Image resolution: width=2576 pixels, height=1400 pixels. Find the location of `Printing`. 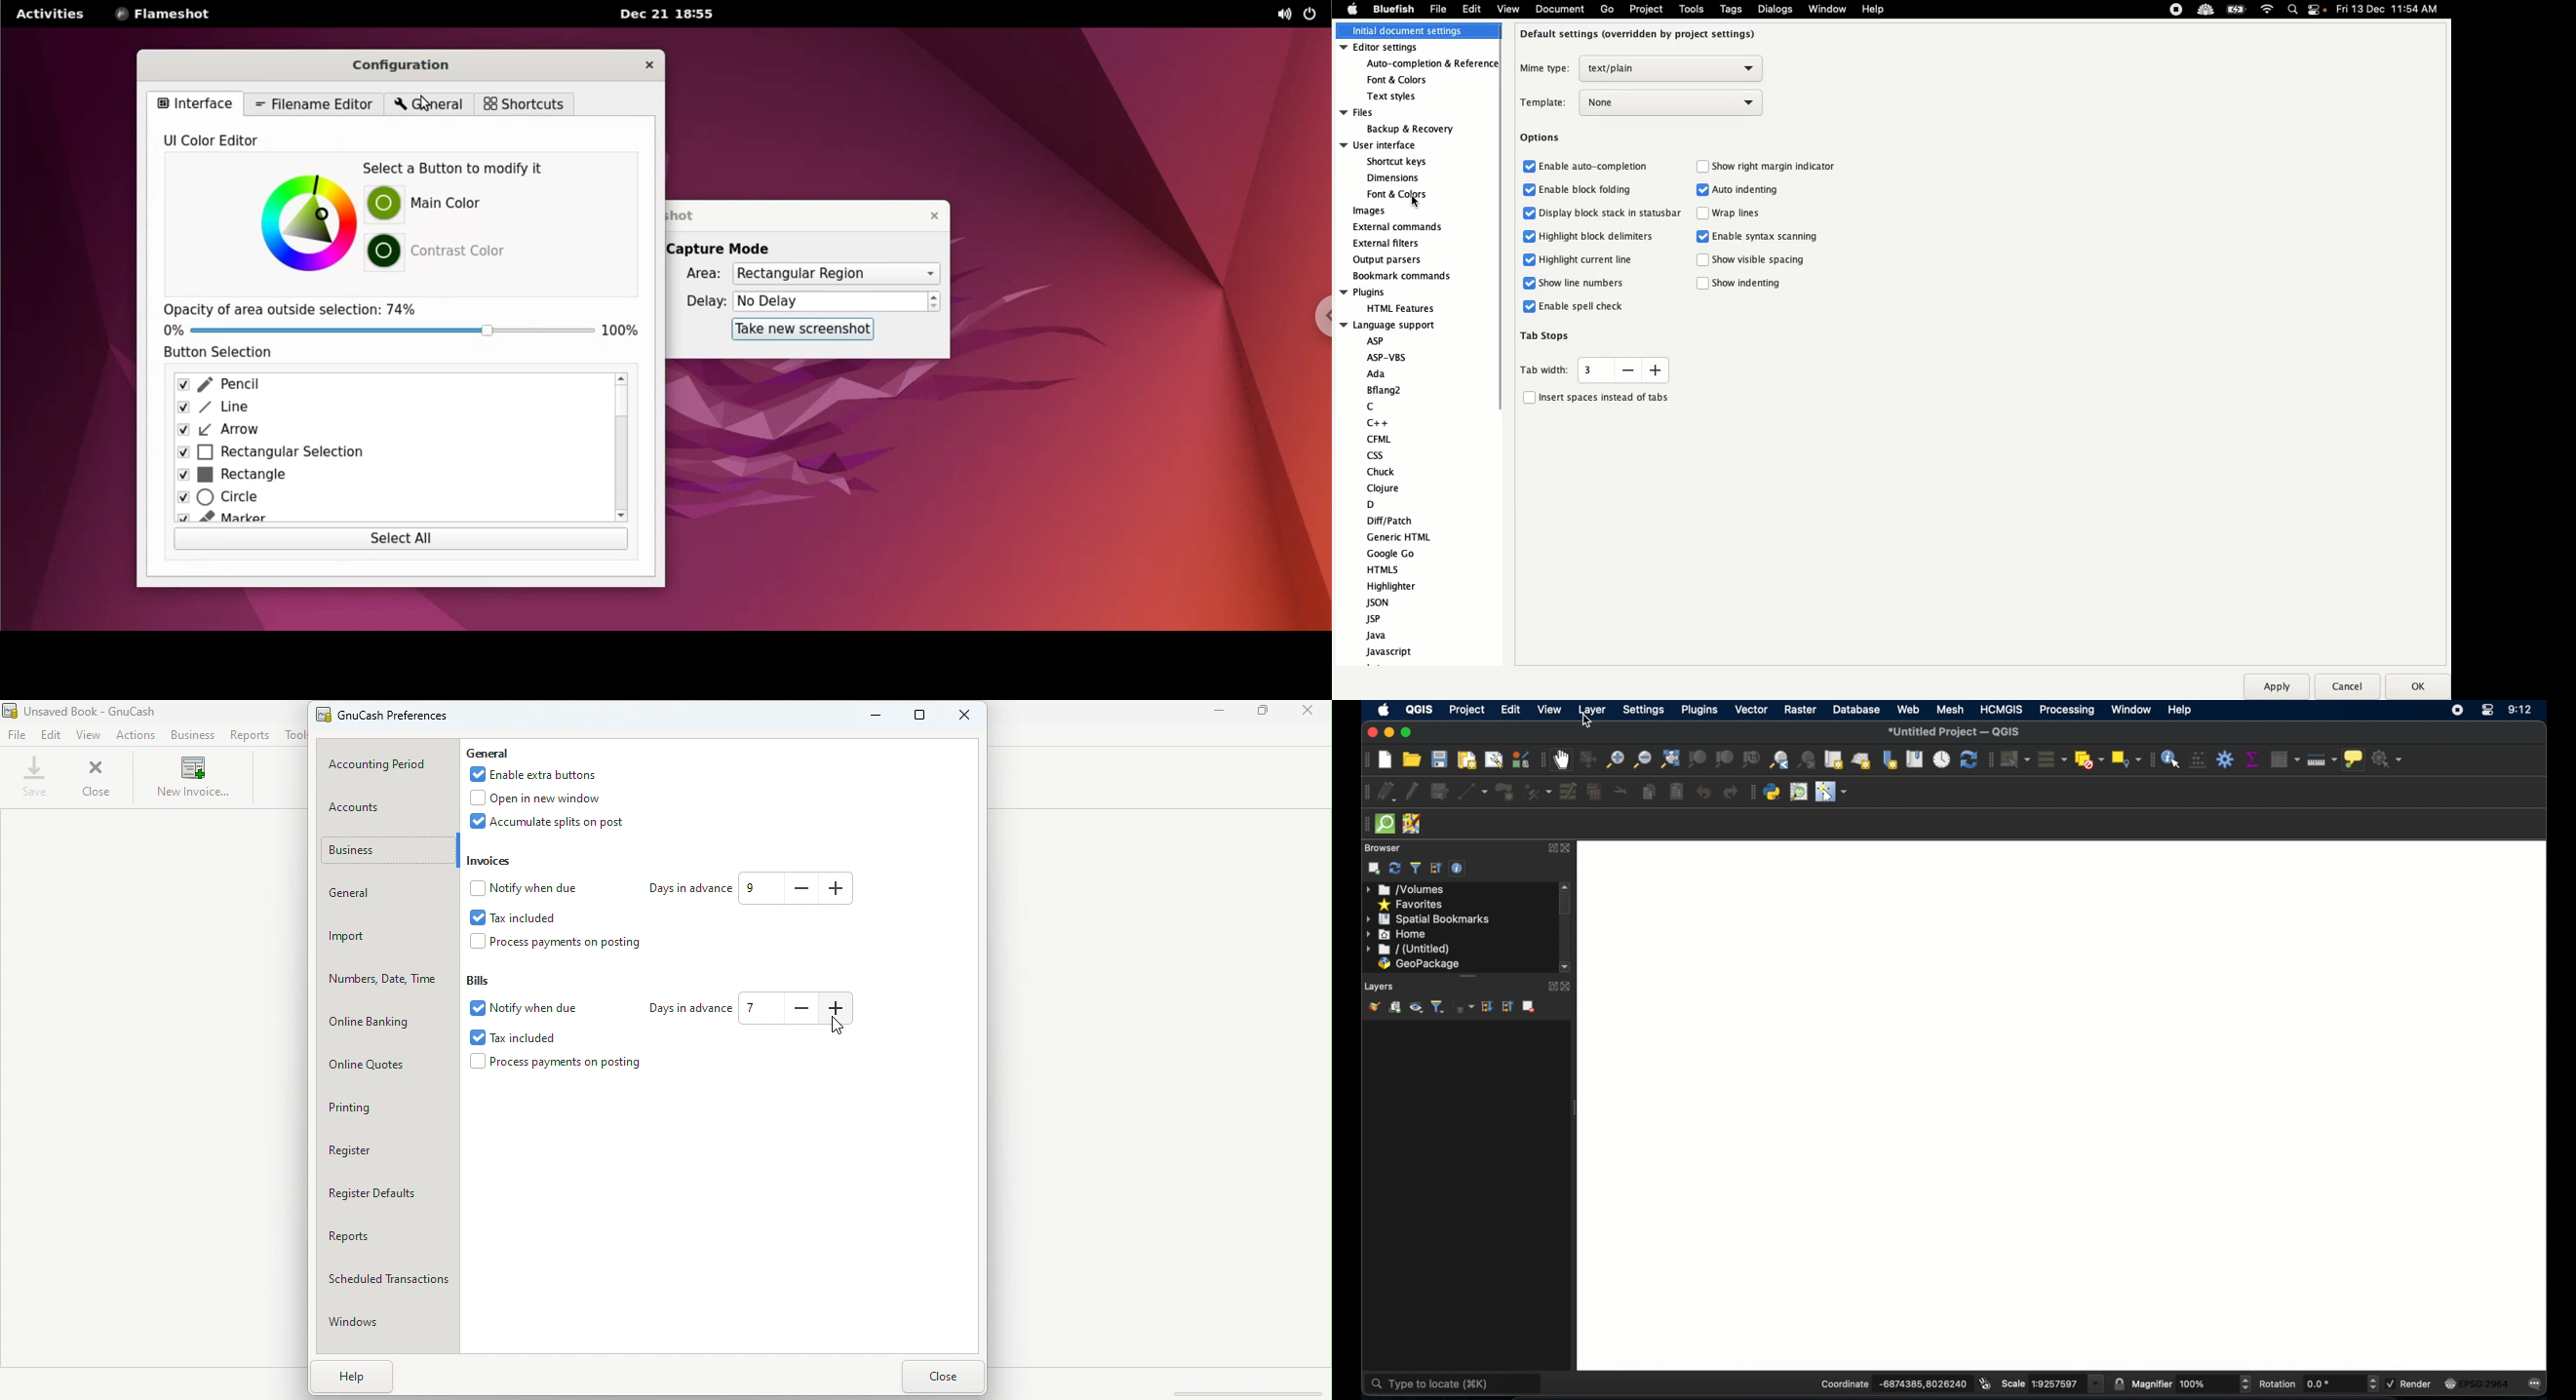

Printing is located at coordinates (387, 1106).